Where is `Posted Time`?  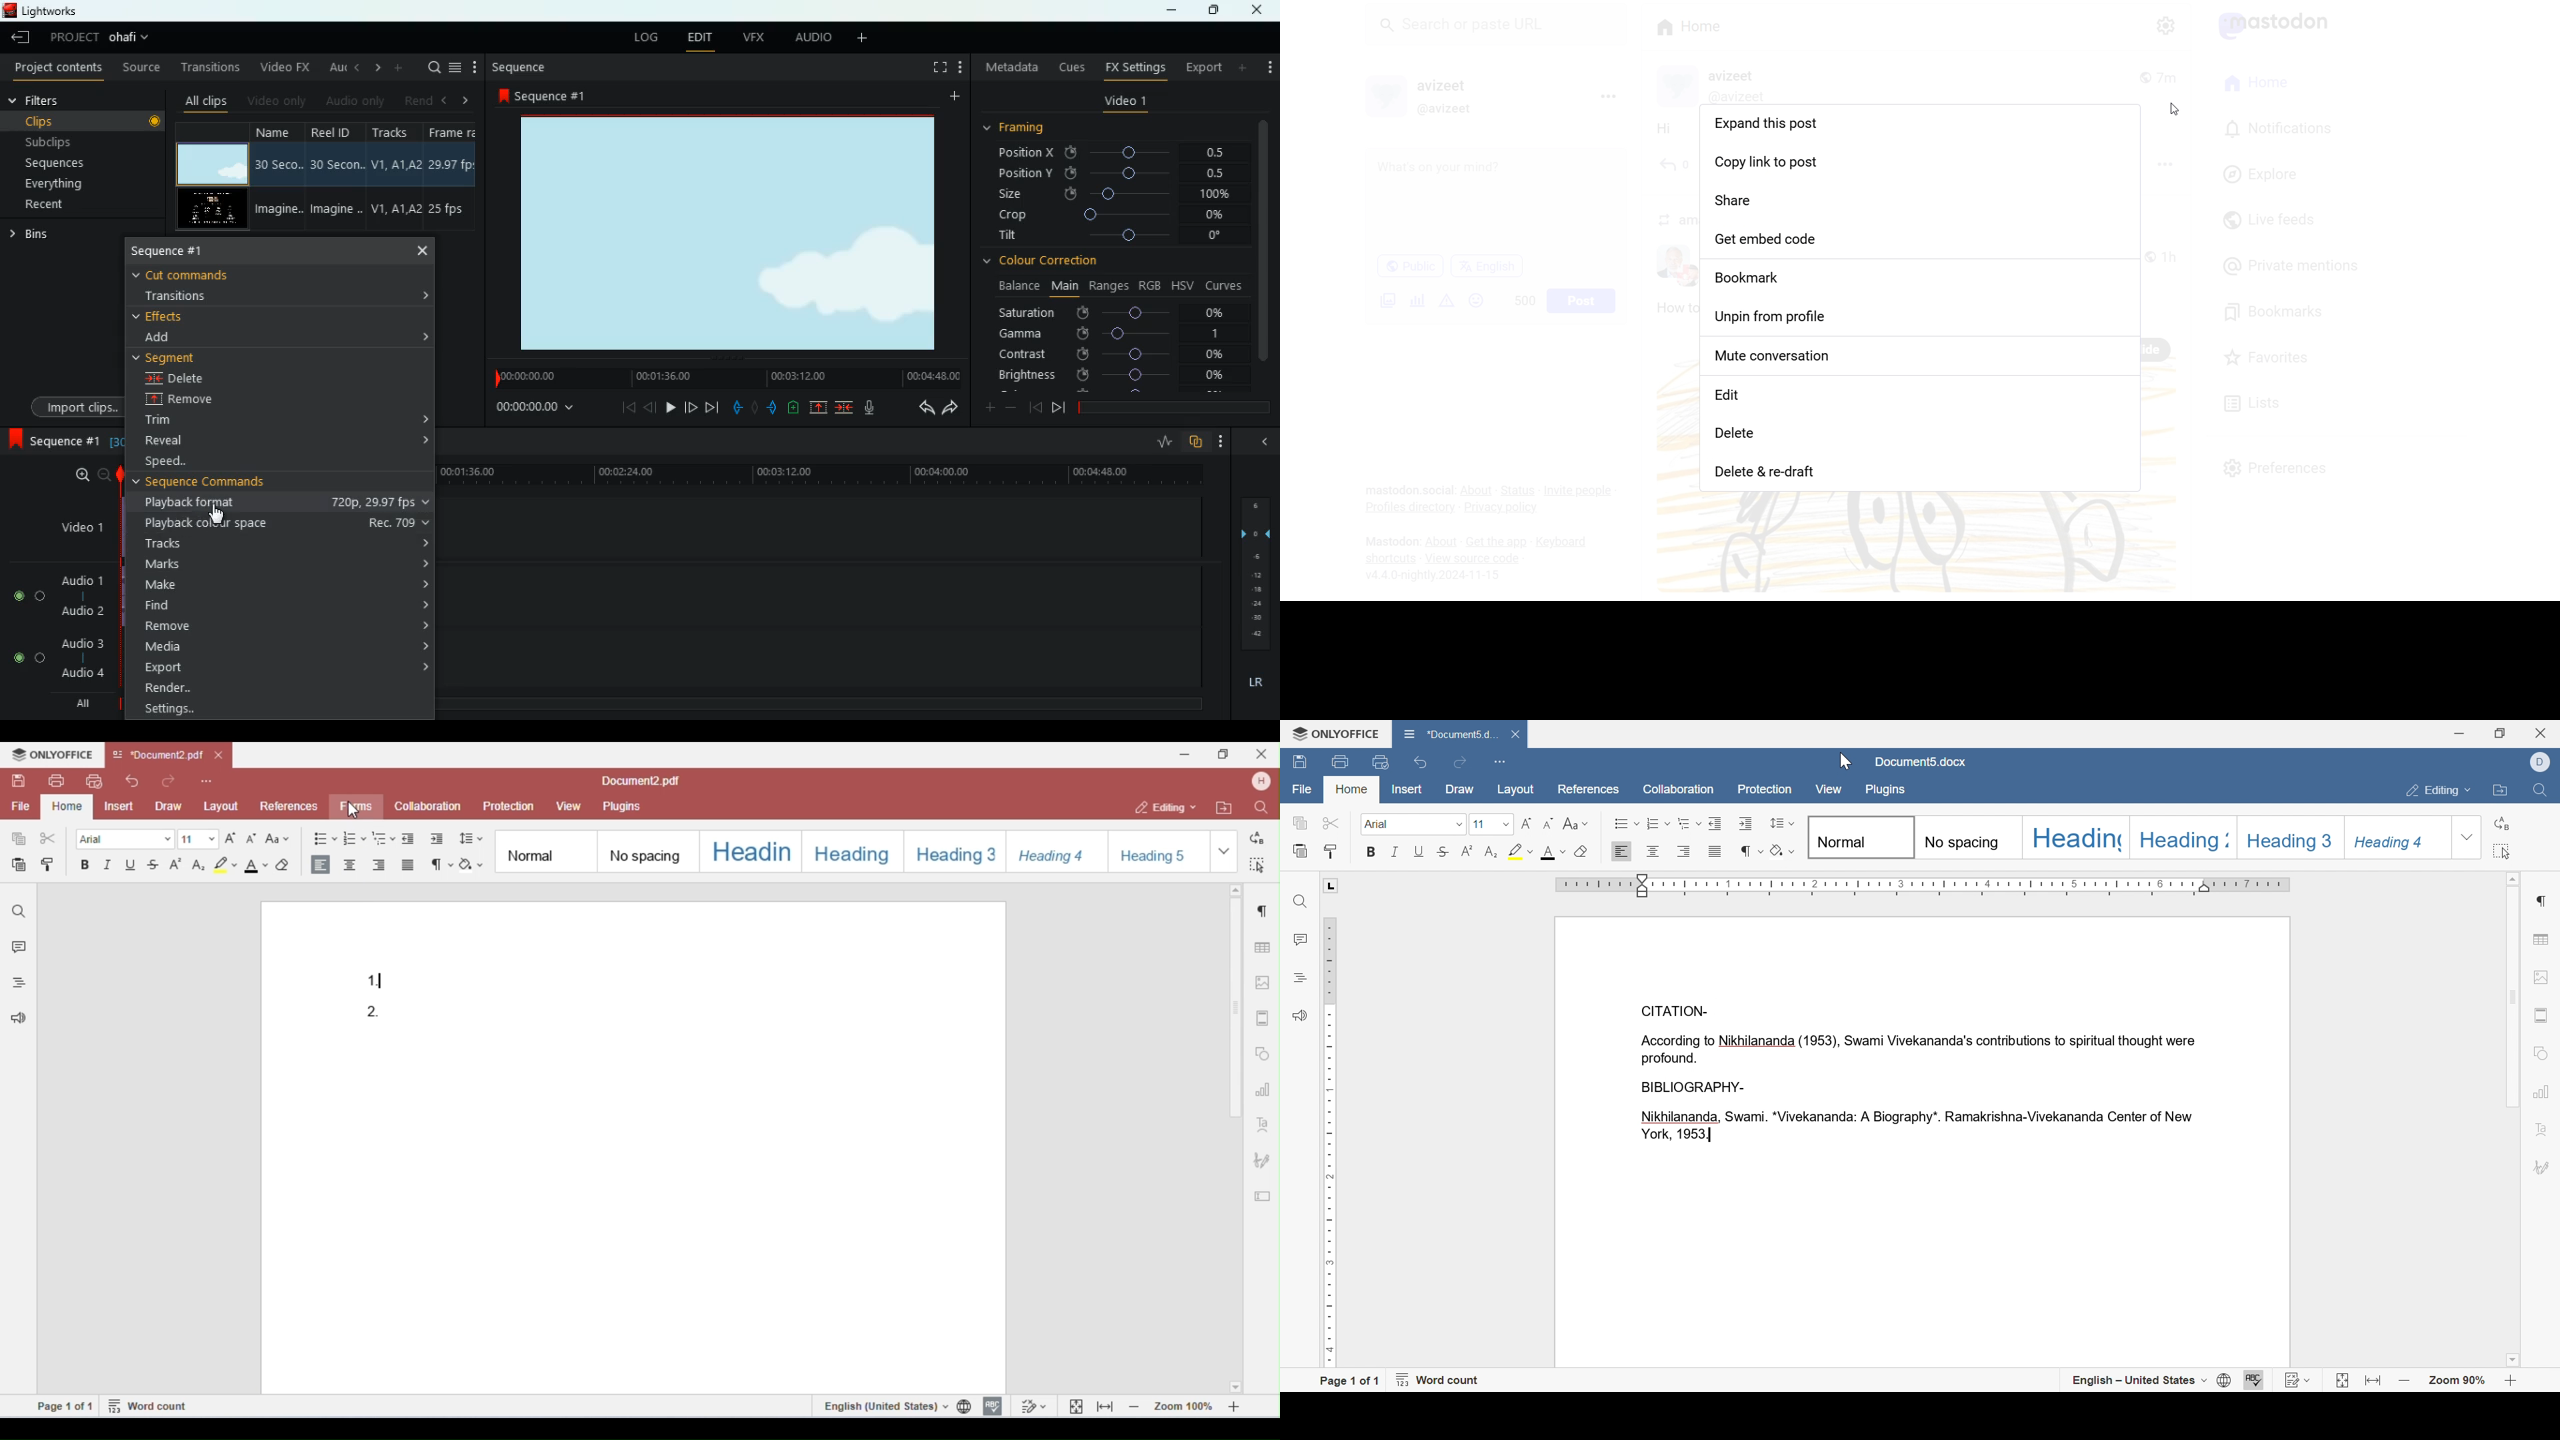 Posted Time is located at coordinates (2163, 75).